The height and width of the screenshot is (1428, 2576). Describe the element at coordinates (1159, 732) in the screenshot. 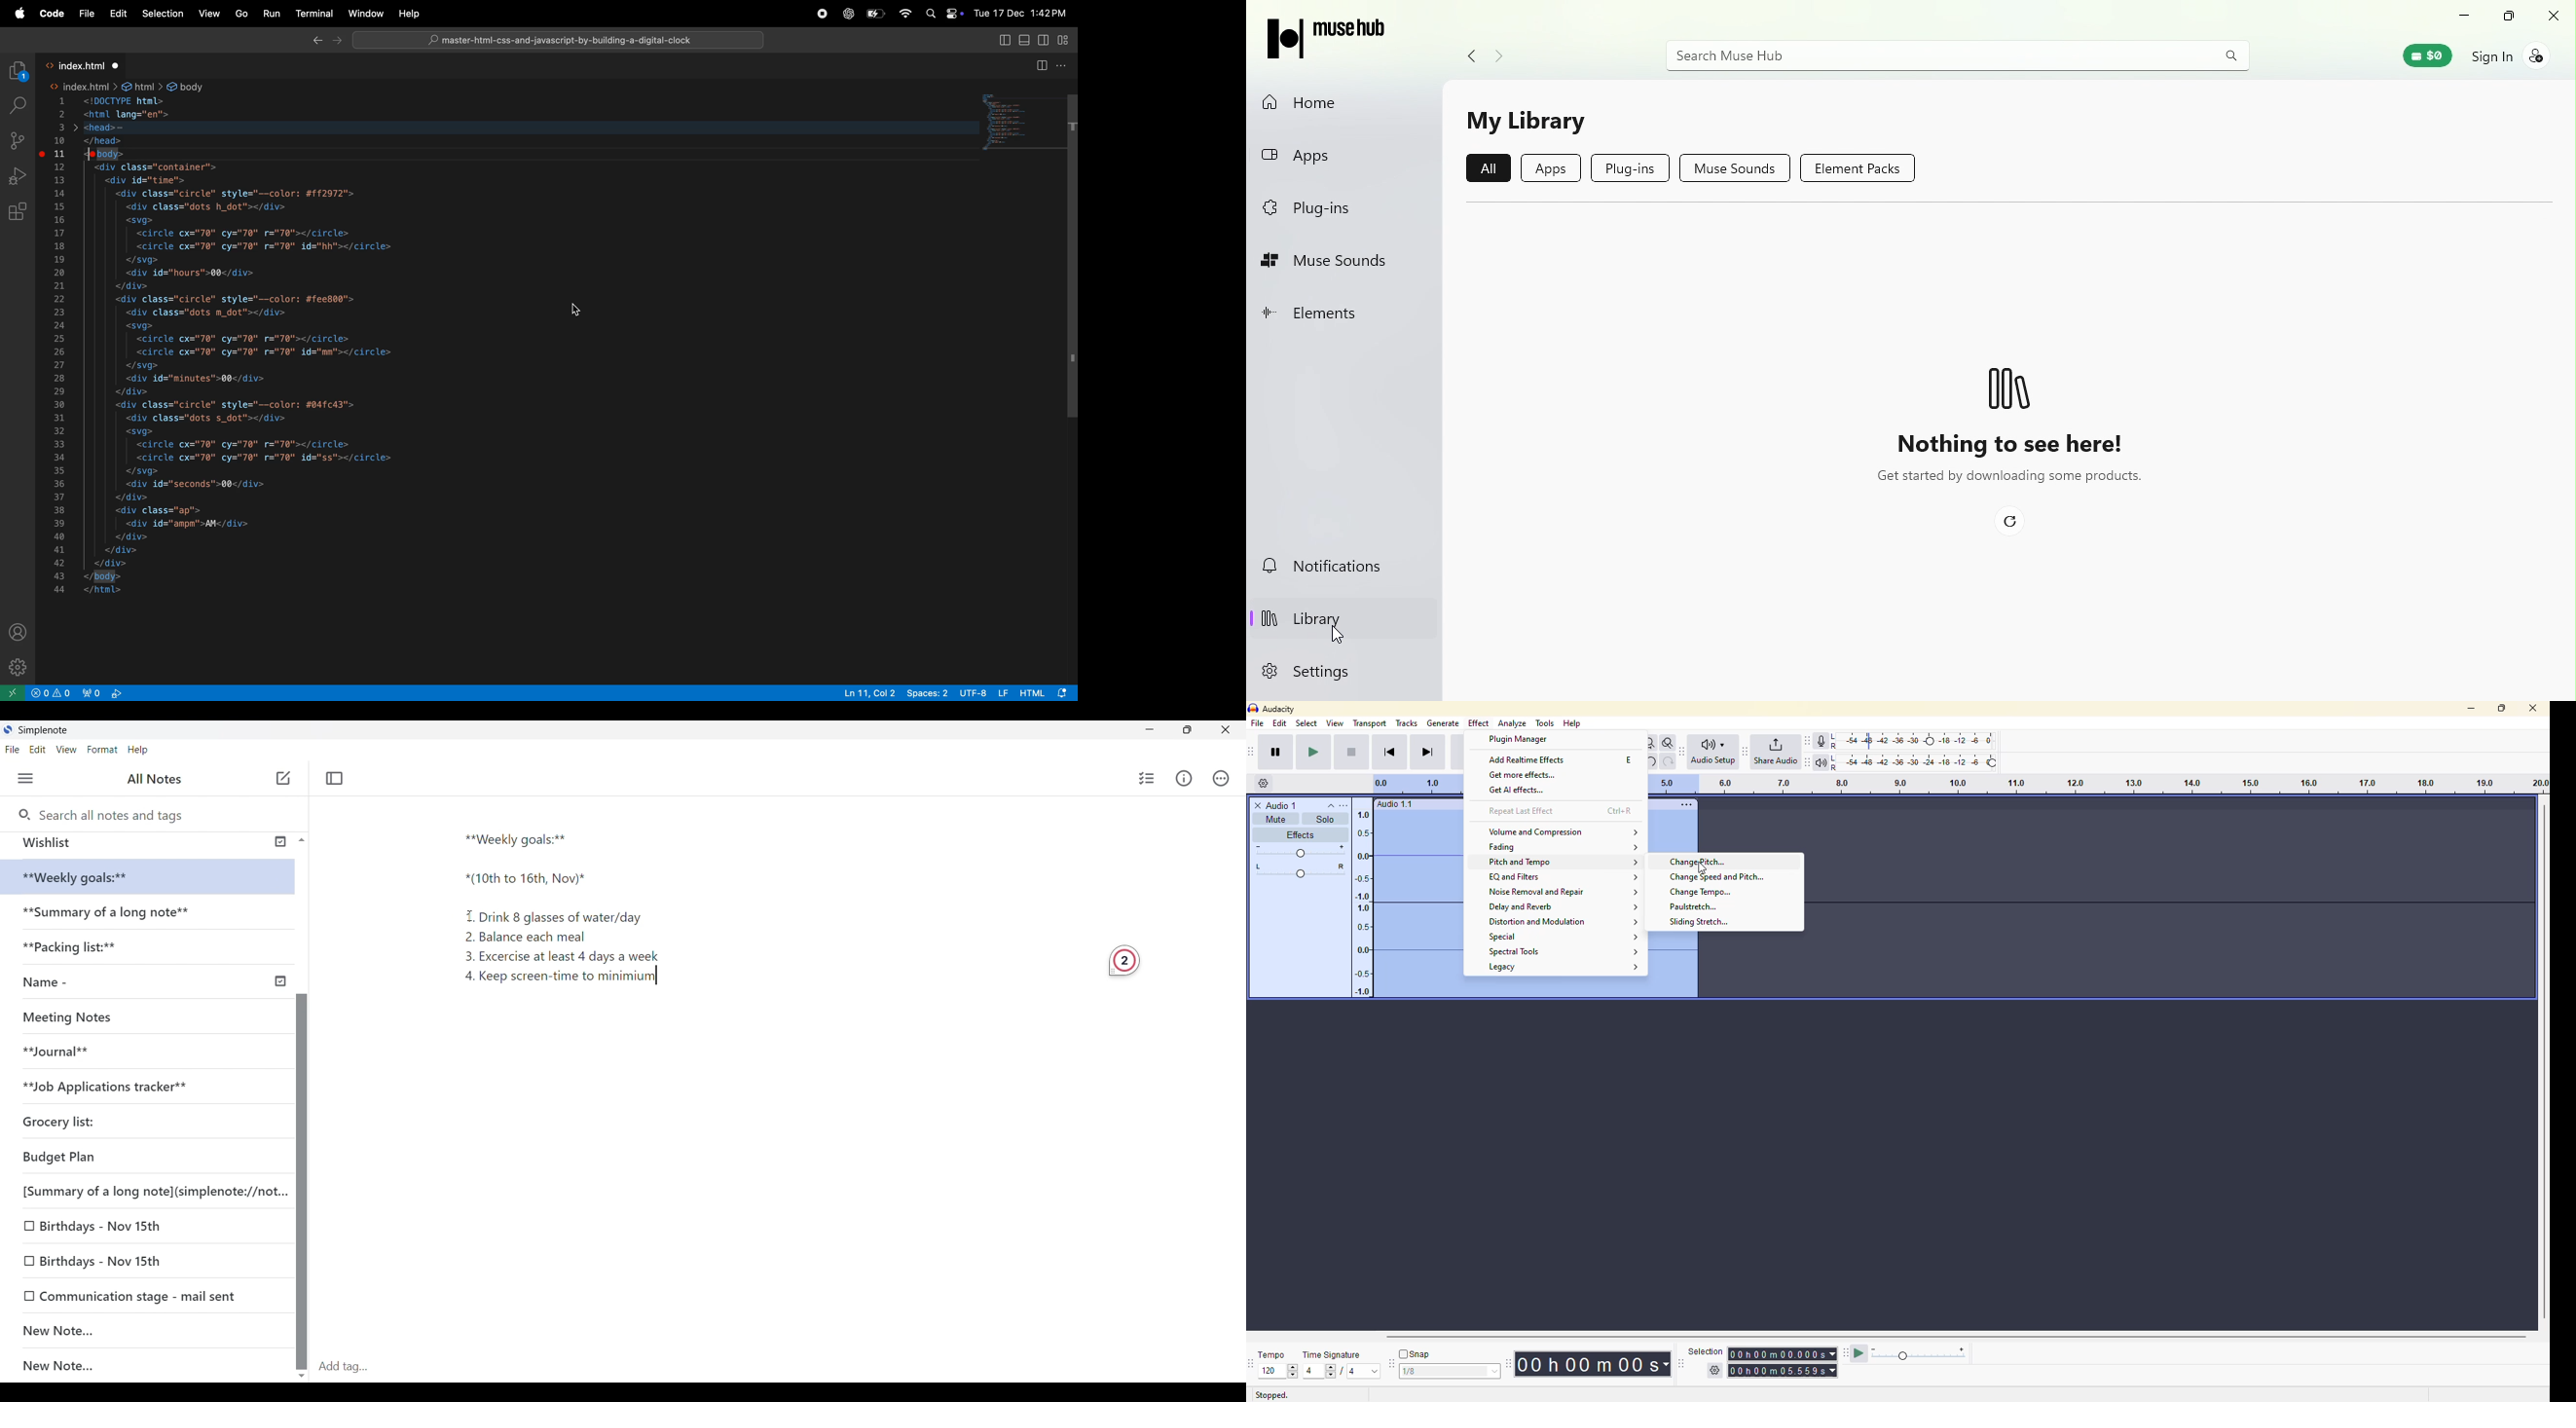

I see `minimize` at that location.